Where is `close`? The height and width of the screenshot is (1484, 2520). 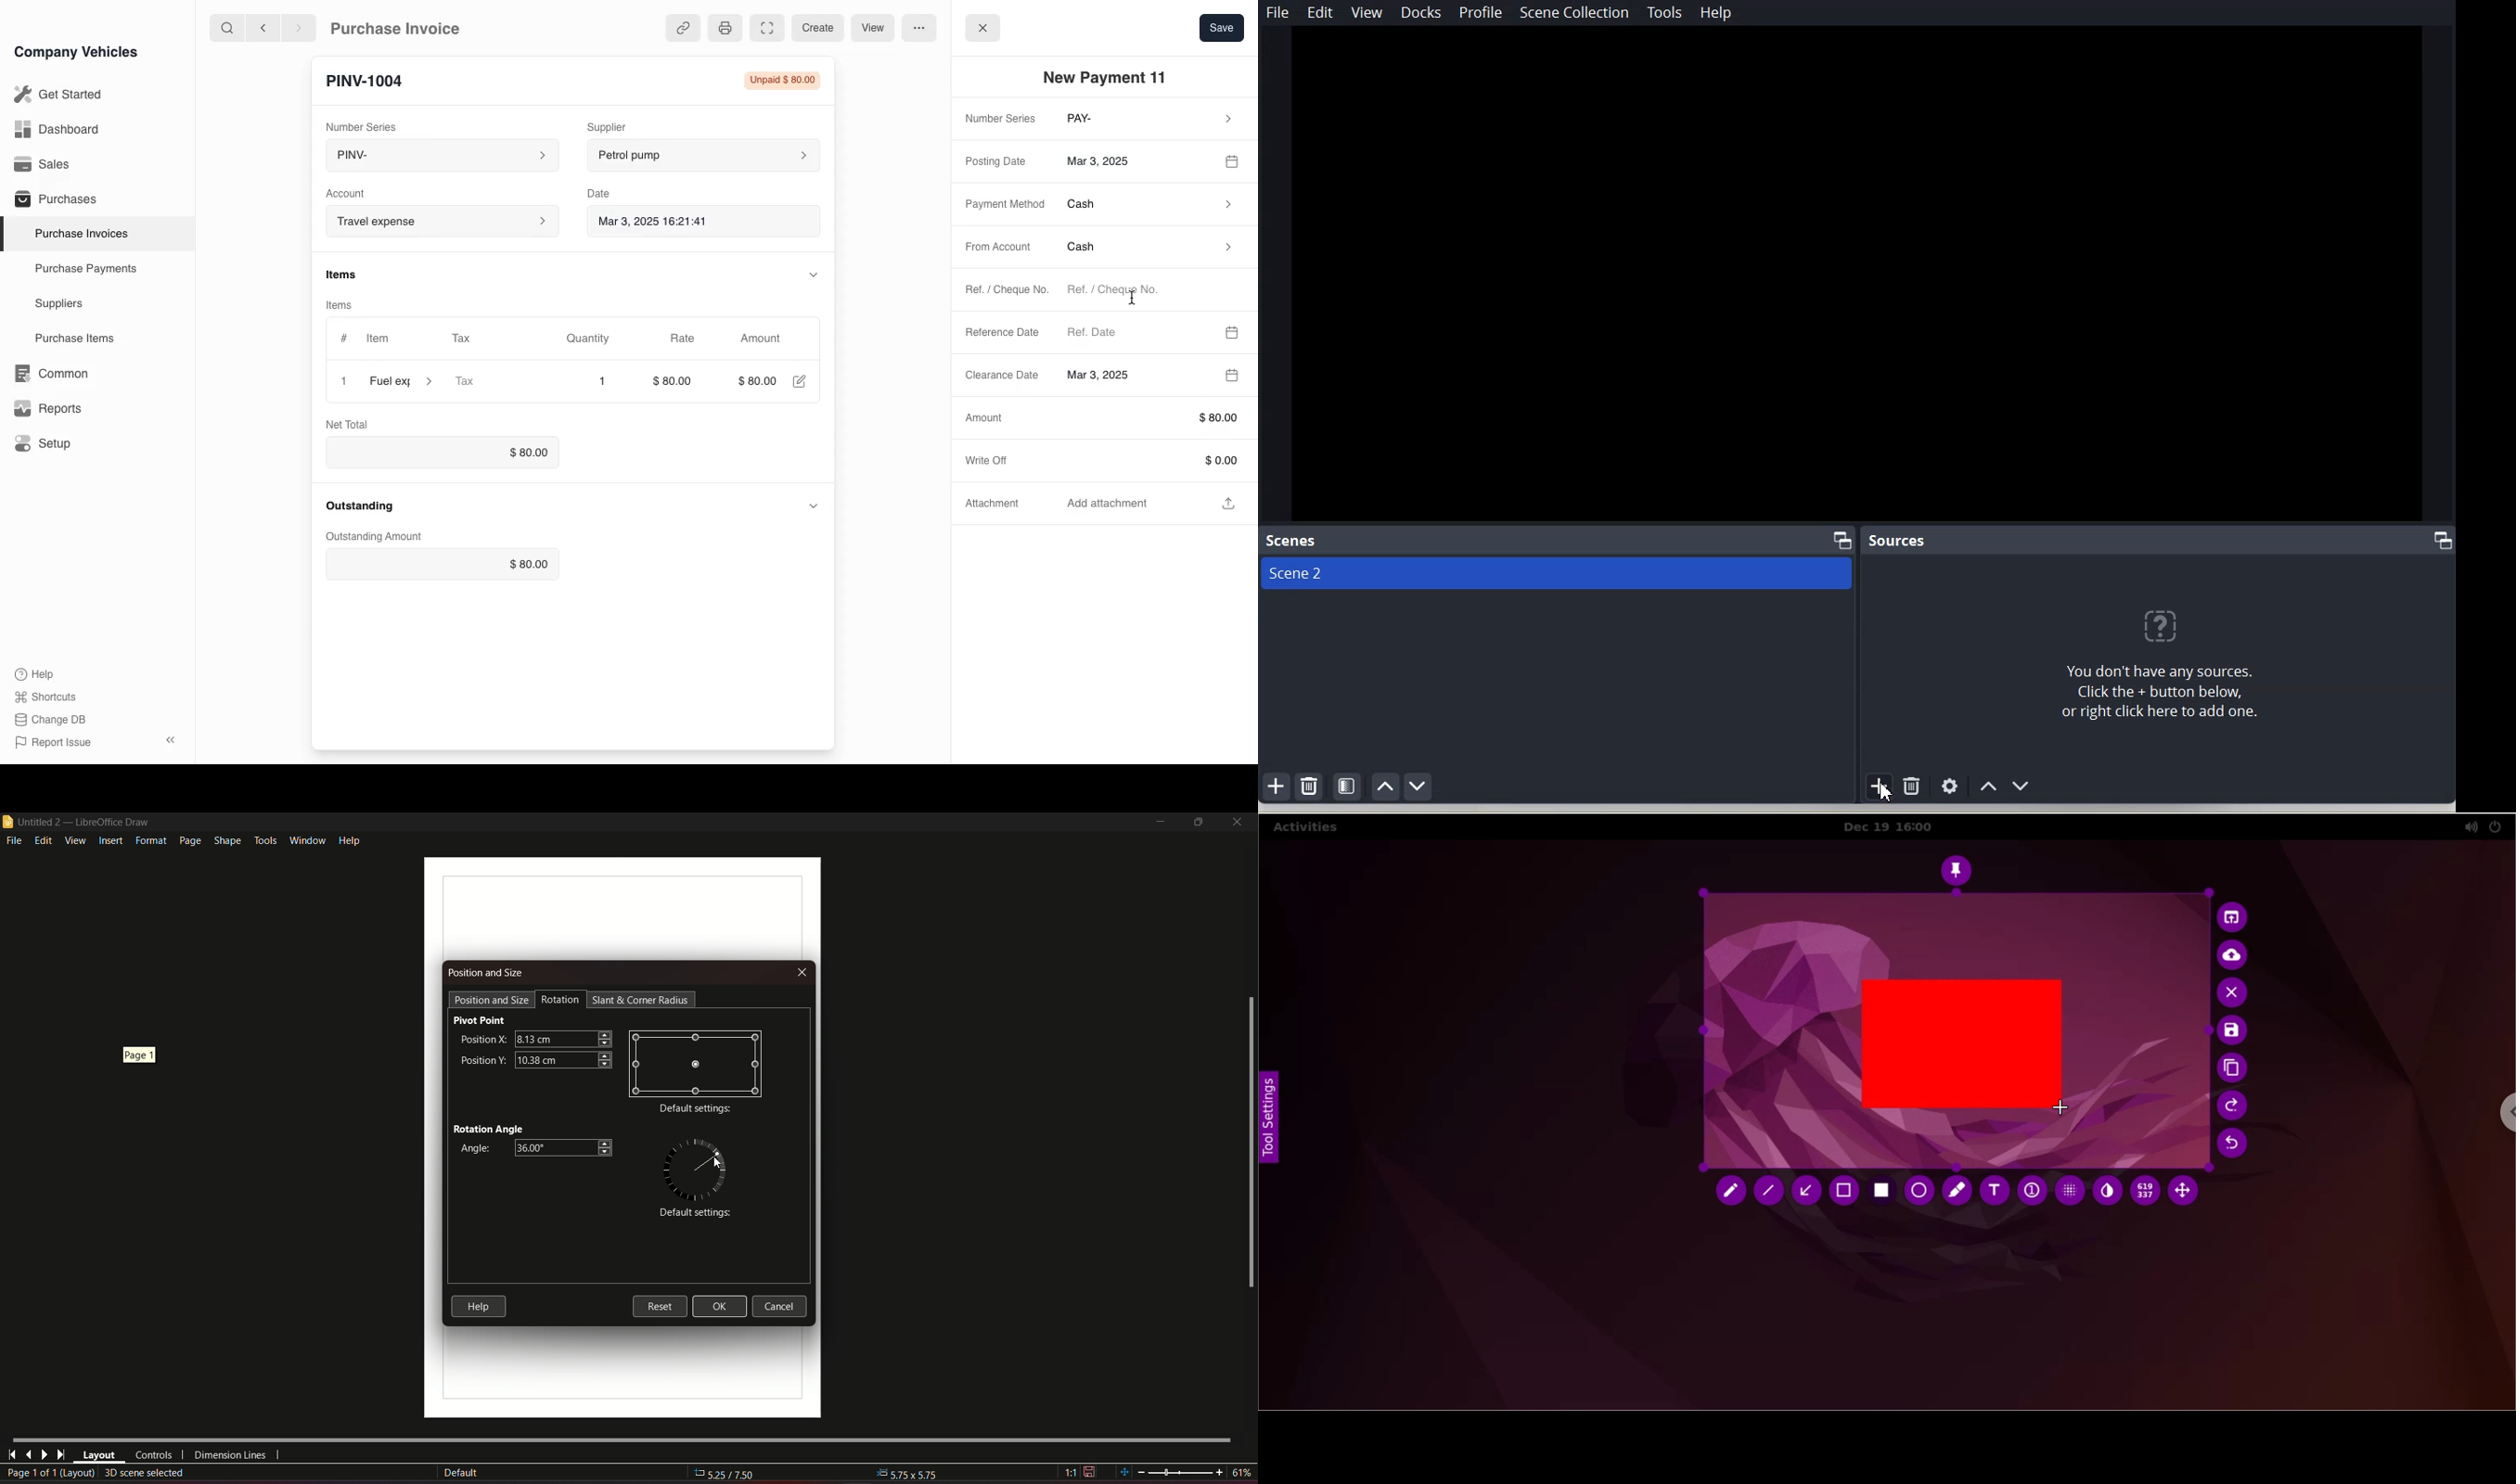
close is located at coordinates (1238, 822).